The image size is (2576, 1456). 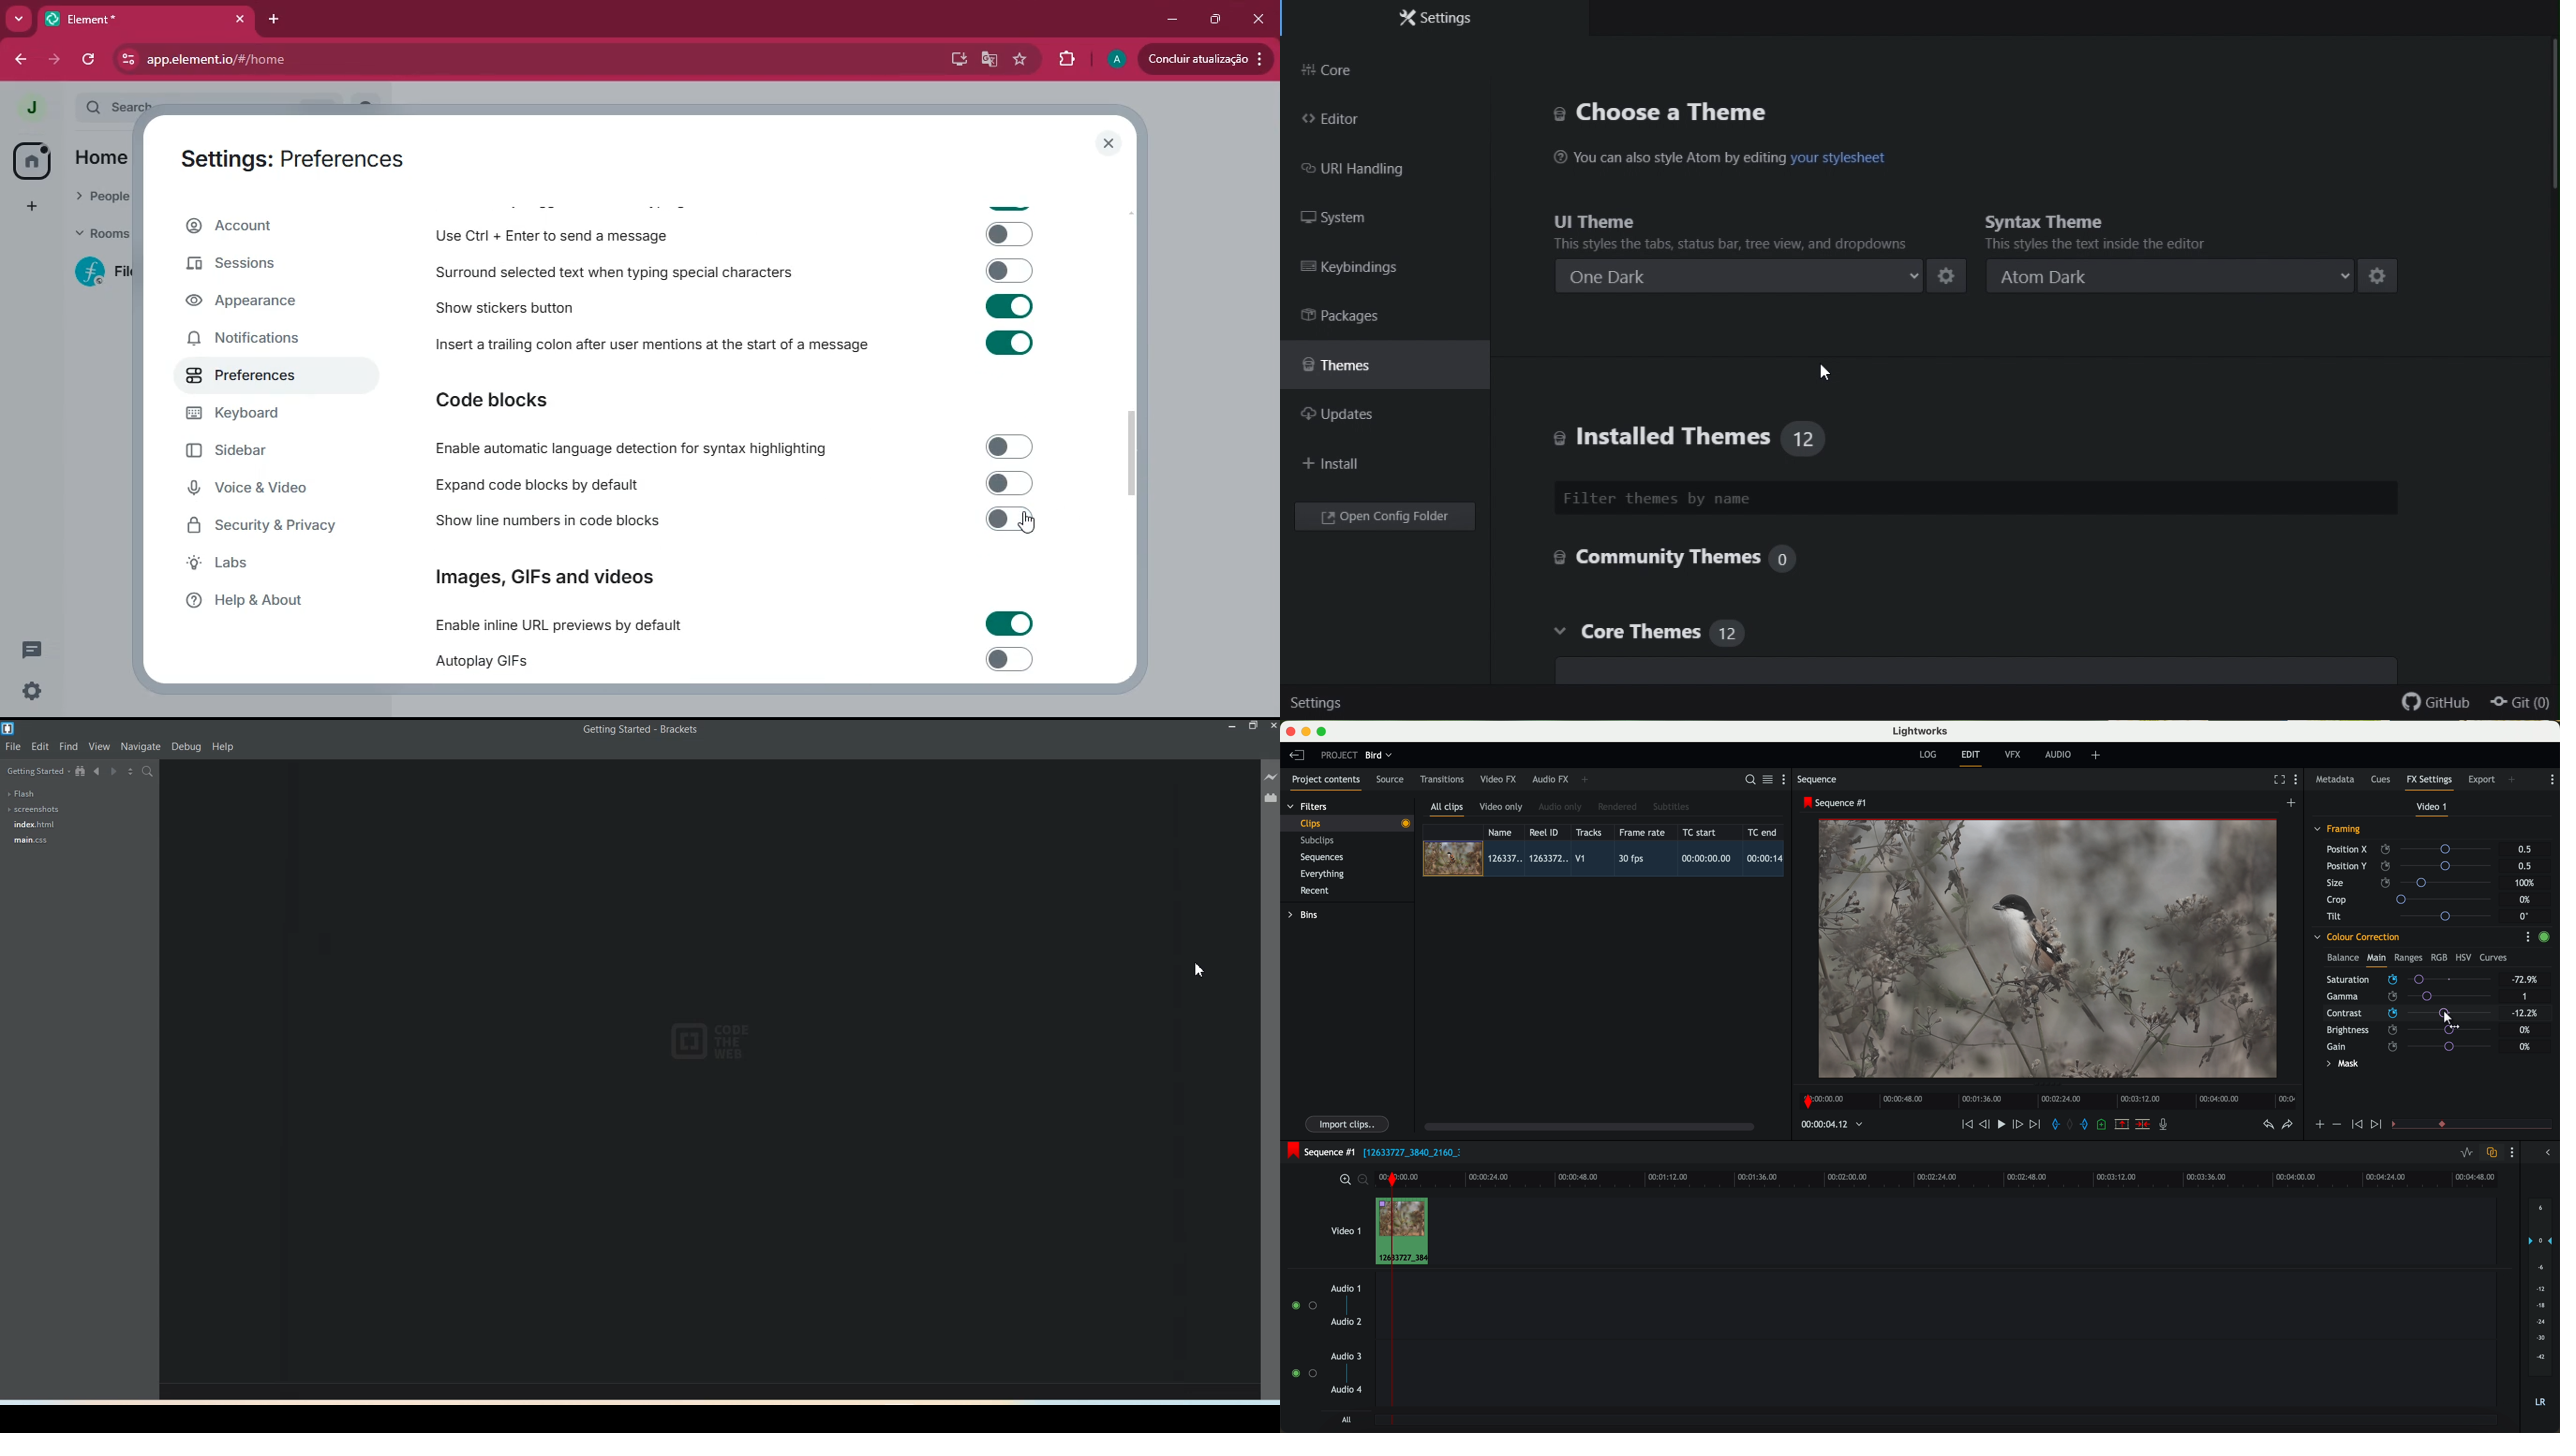 I want to click on extensions, so click(x=1068, y=59).